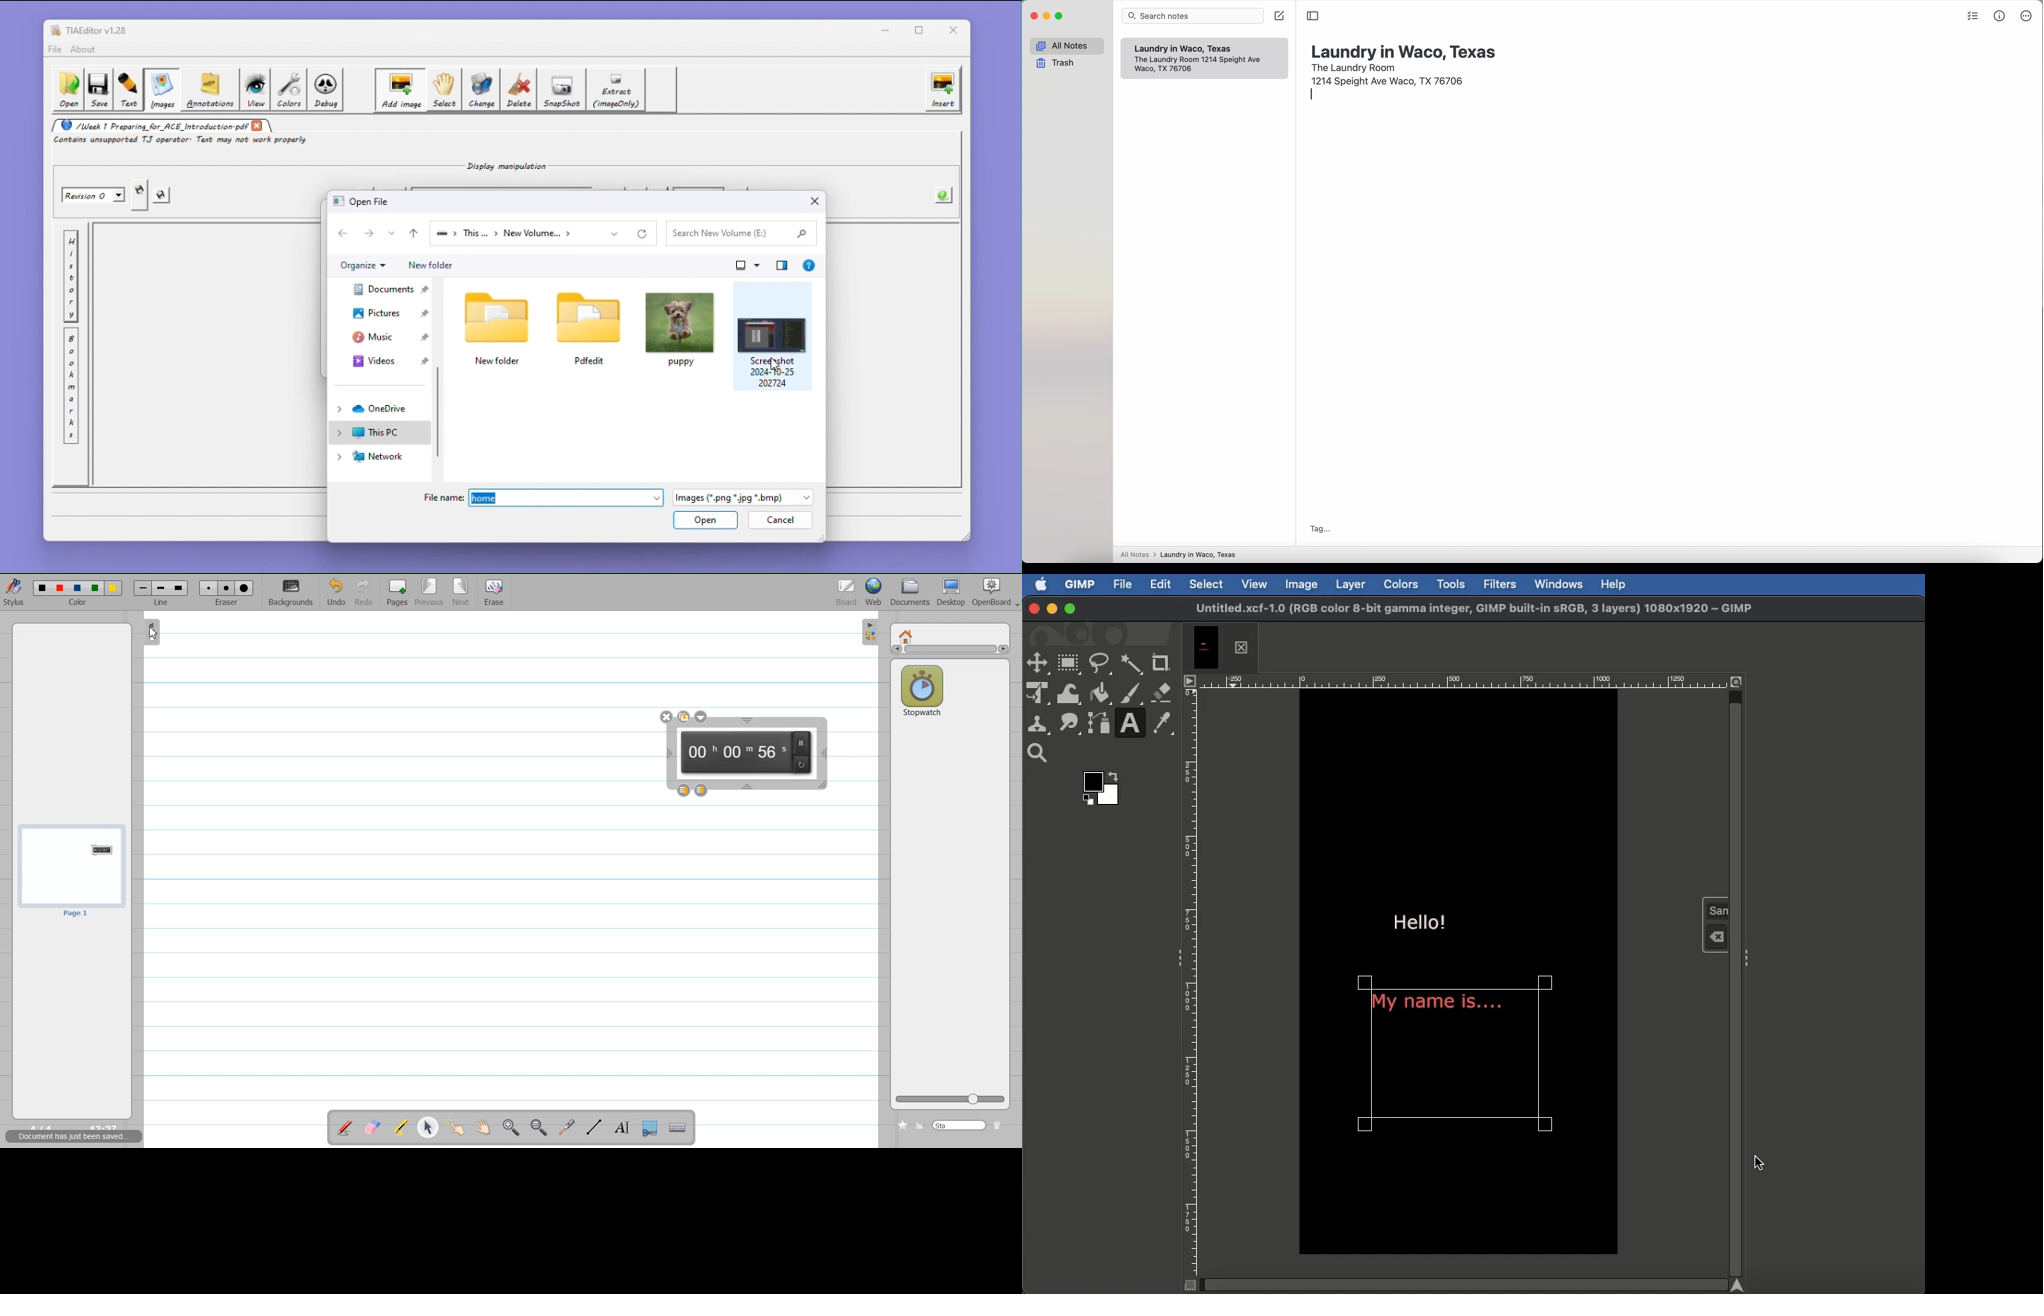 The image size is (2044, 1316). What do you see at coordinates (1038, 664) in the screenshot?
I see `Move tool` at bounding box center [1038, 664].